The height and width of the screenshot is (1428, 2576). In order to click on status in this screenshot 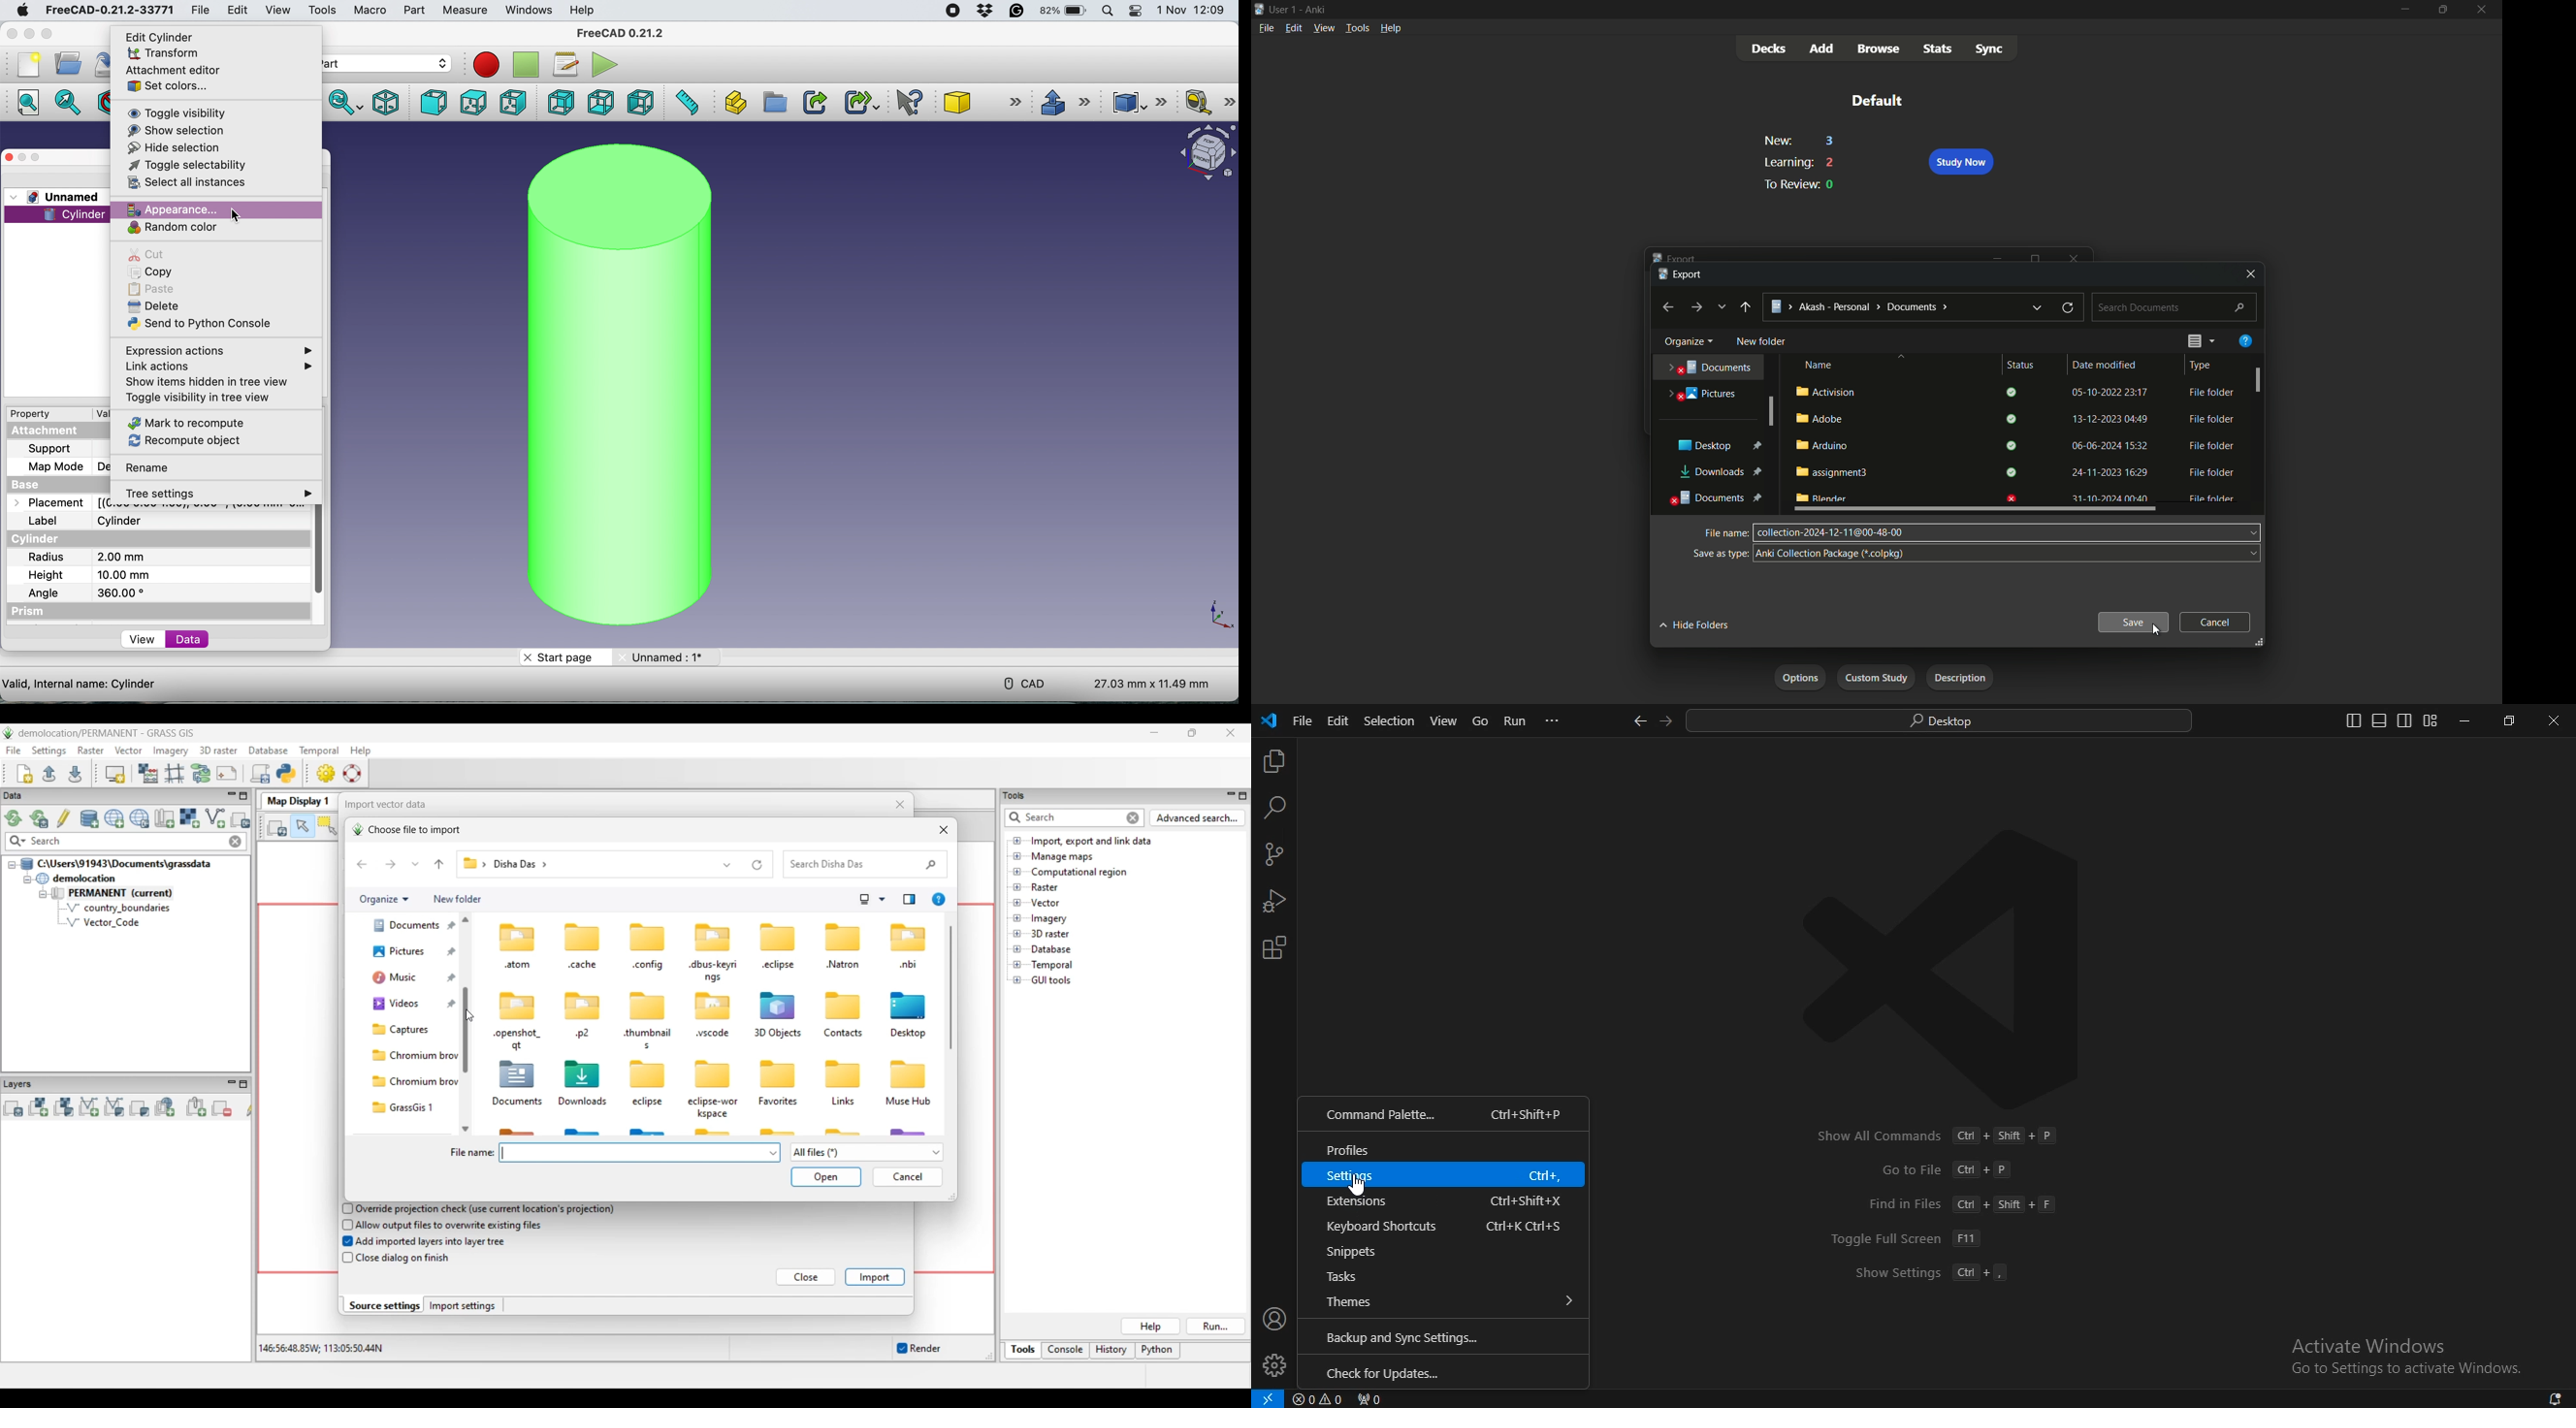, I will do `click(2020, 365)`.